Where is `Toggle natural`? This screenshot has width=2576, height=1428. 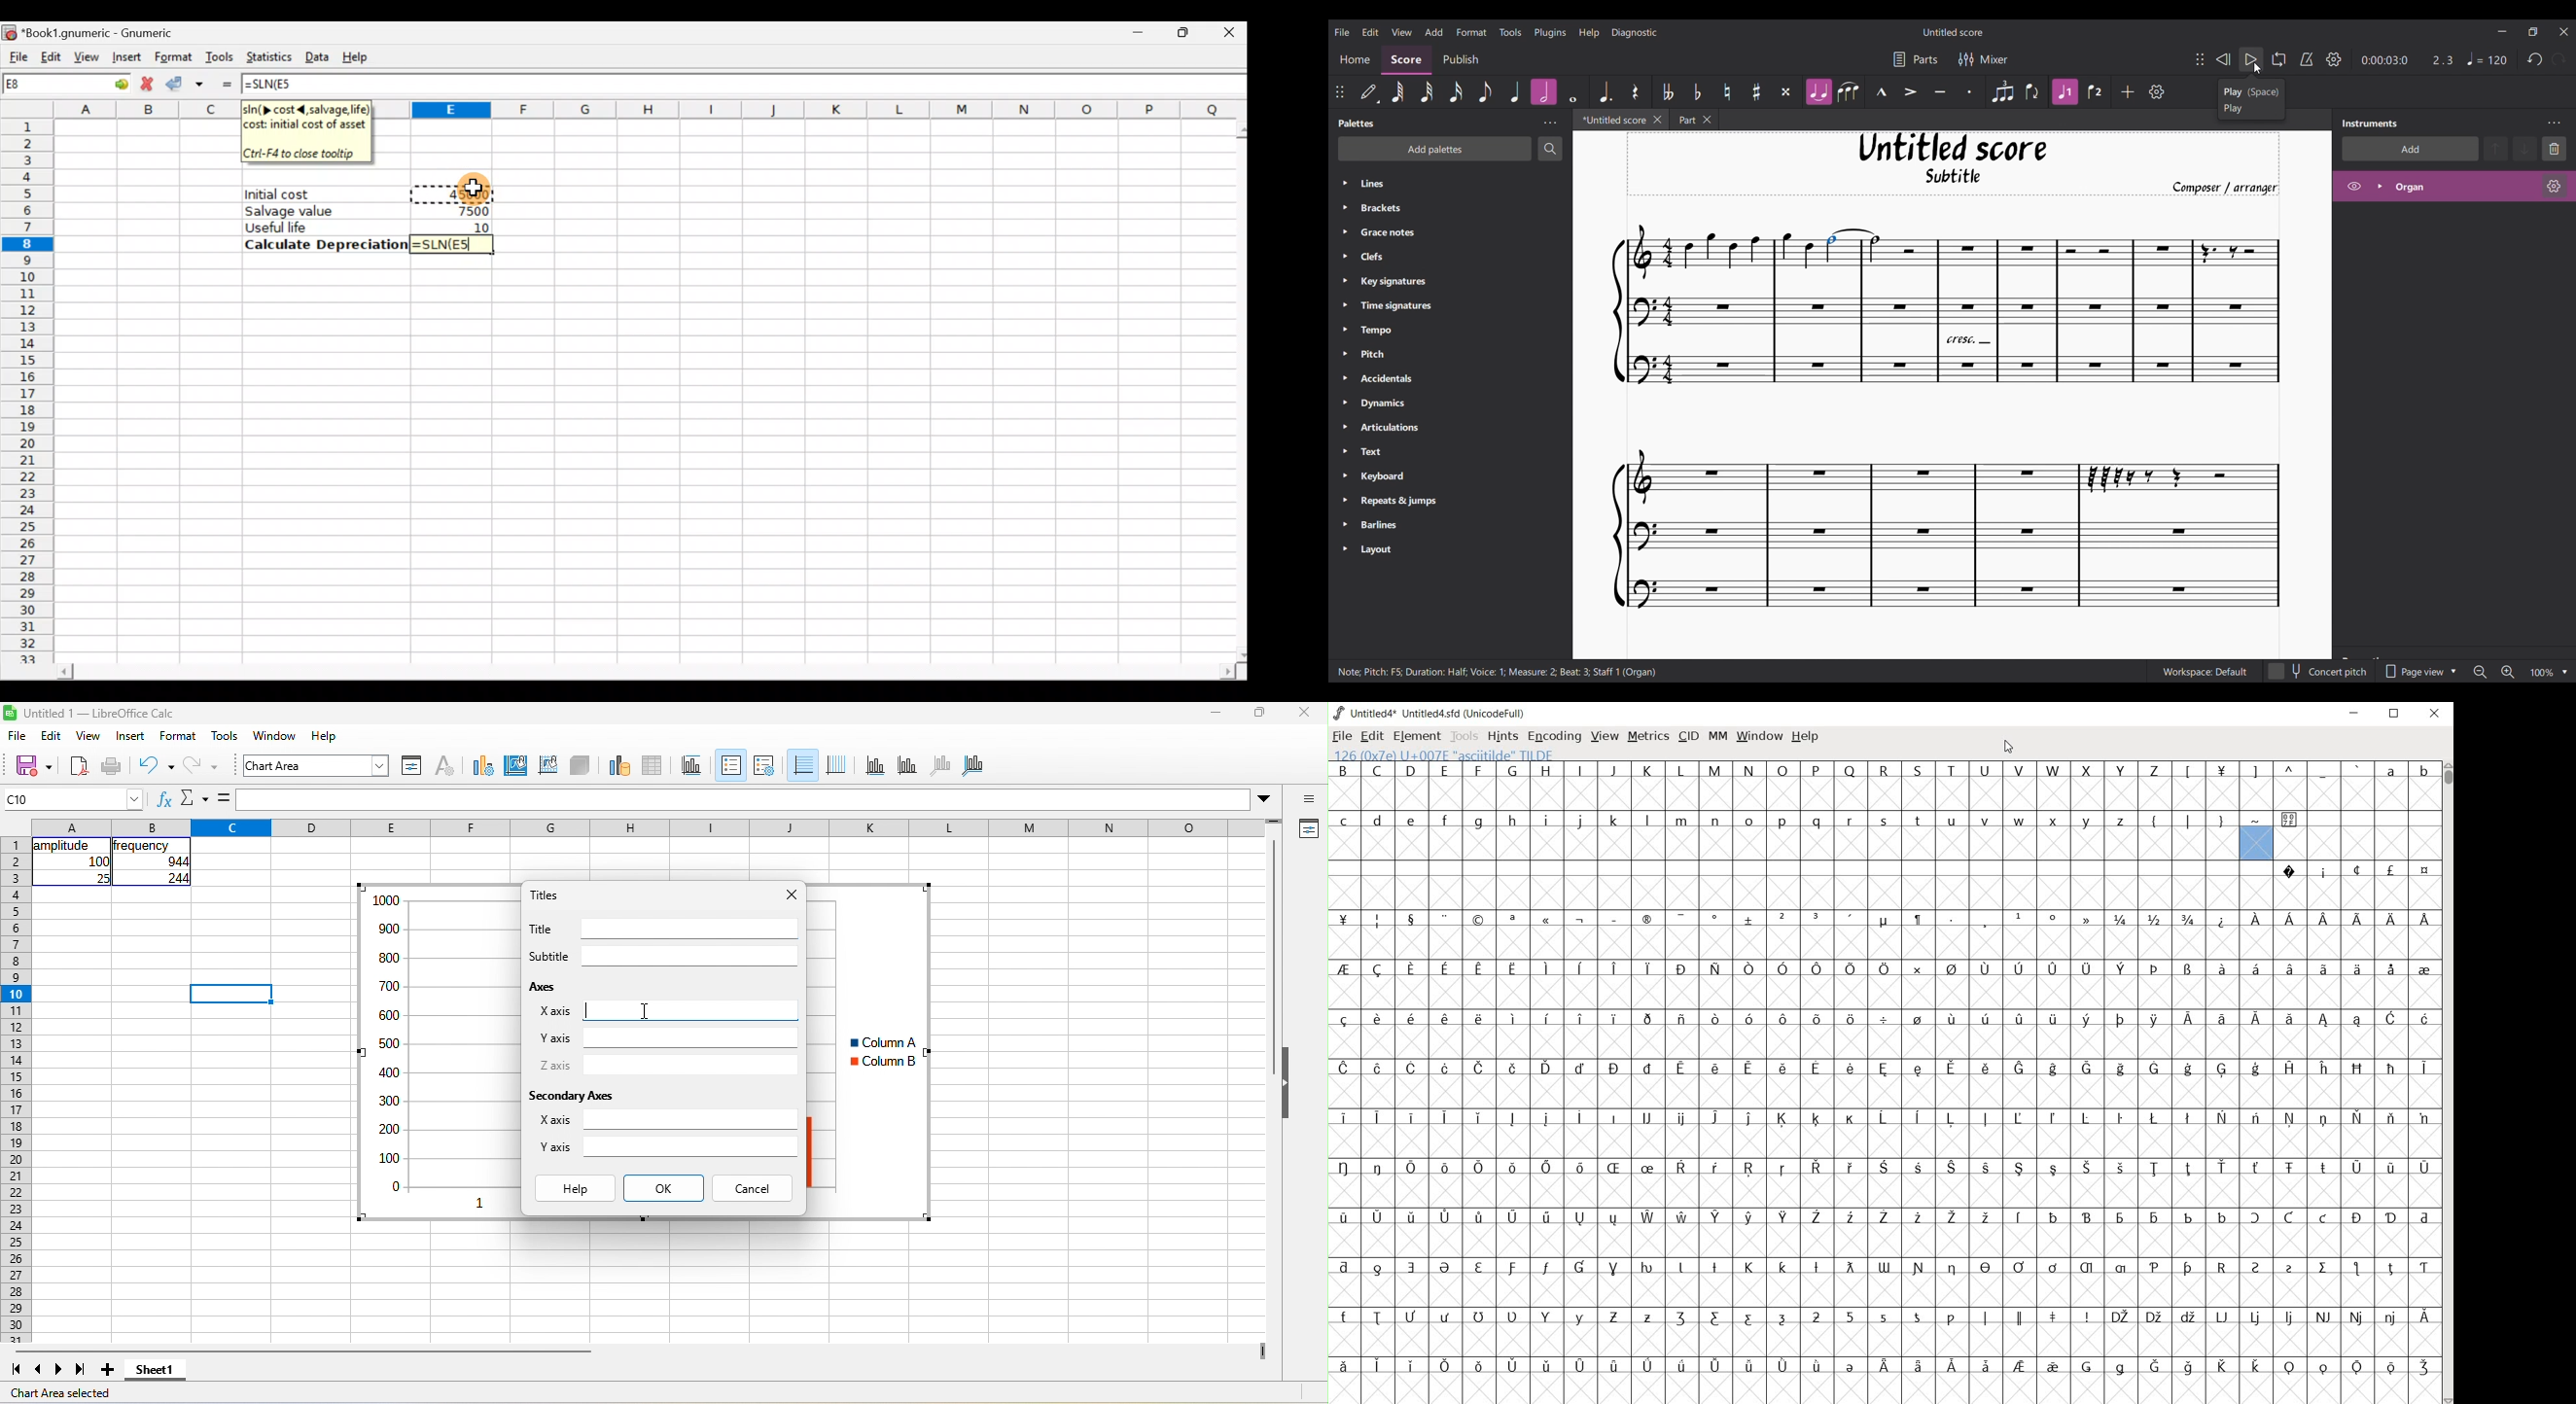
Toggle natural is located at coordinates (1728, 92).